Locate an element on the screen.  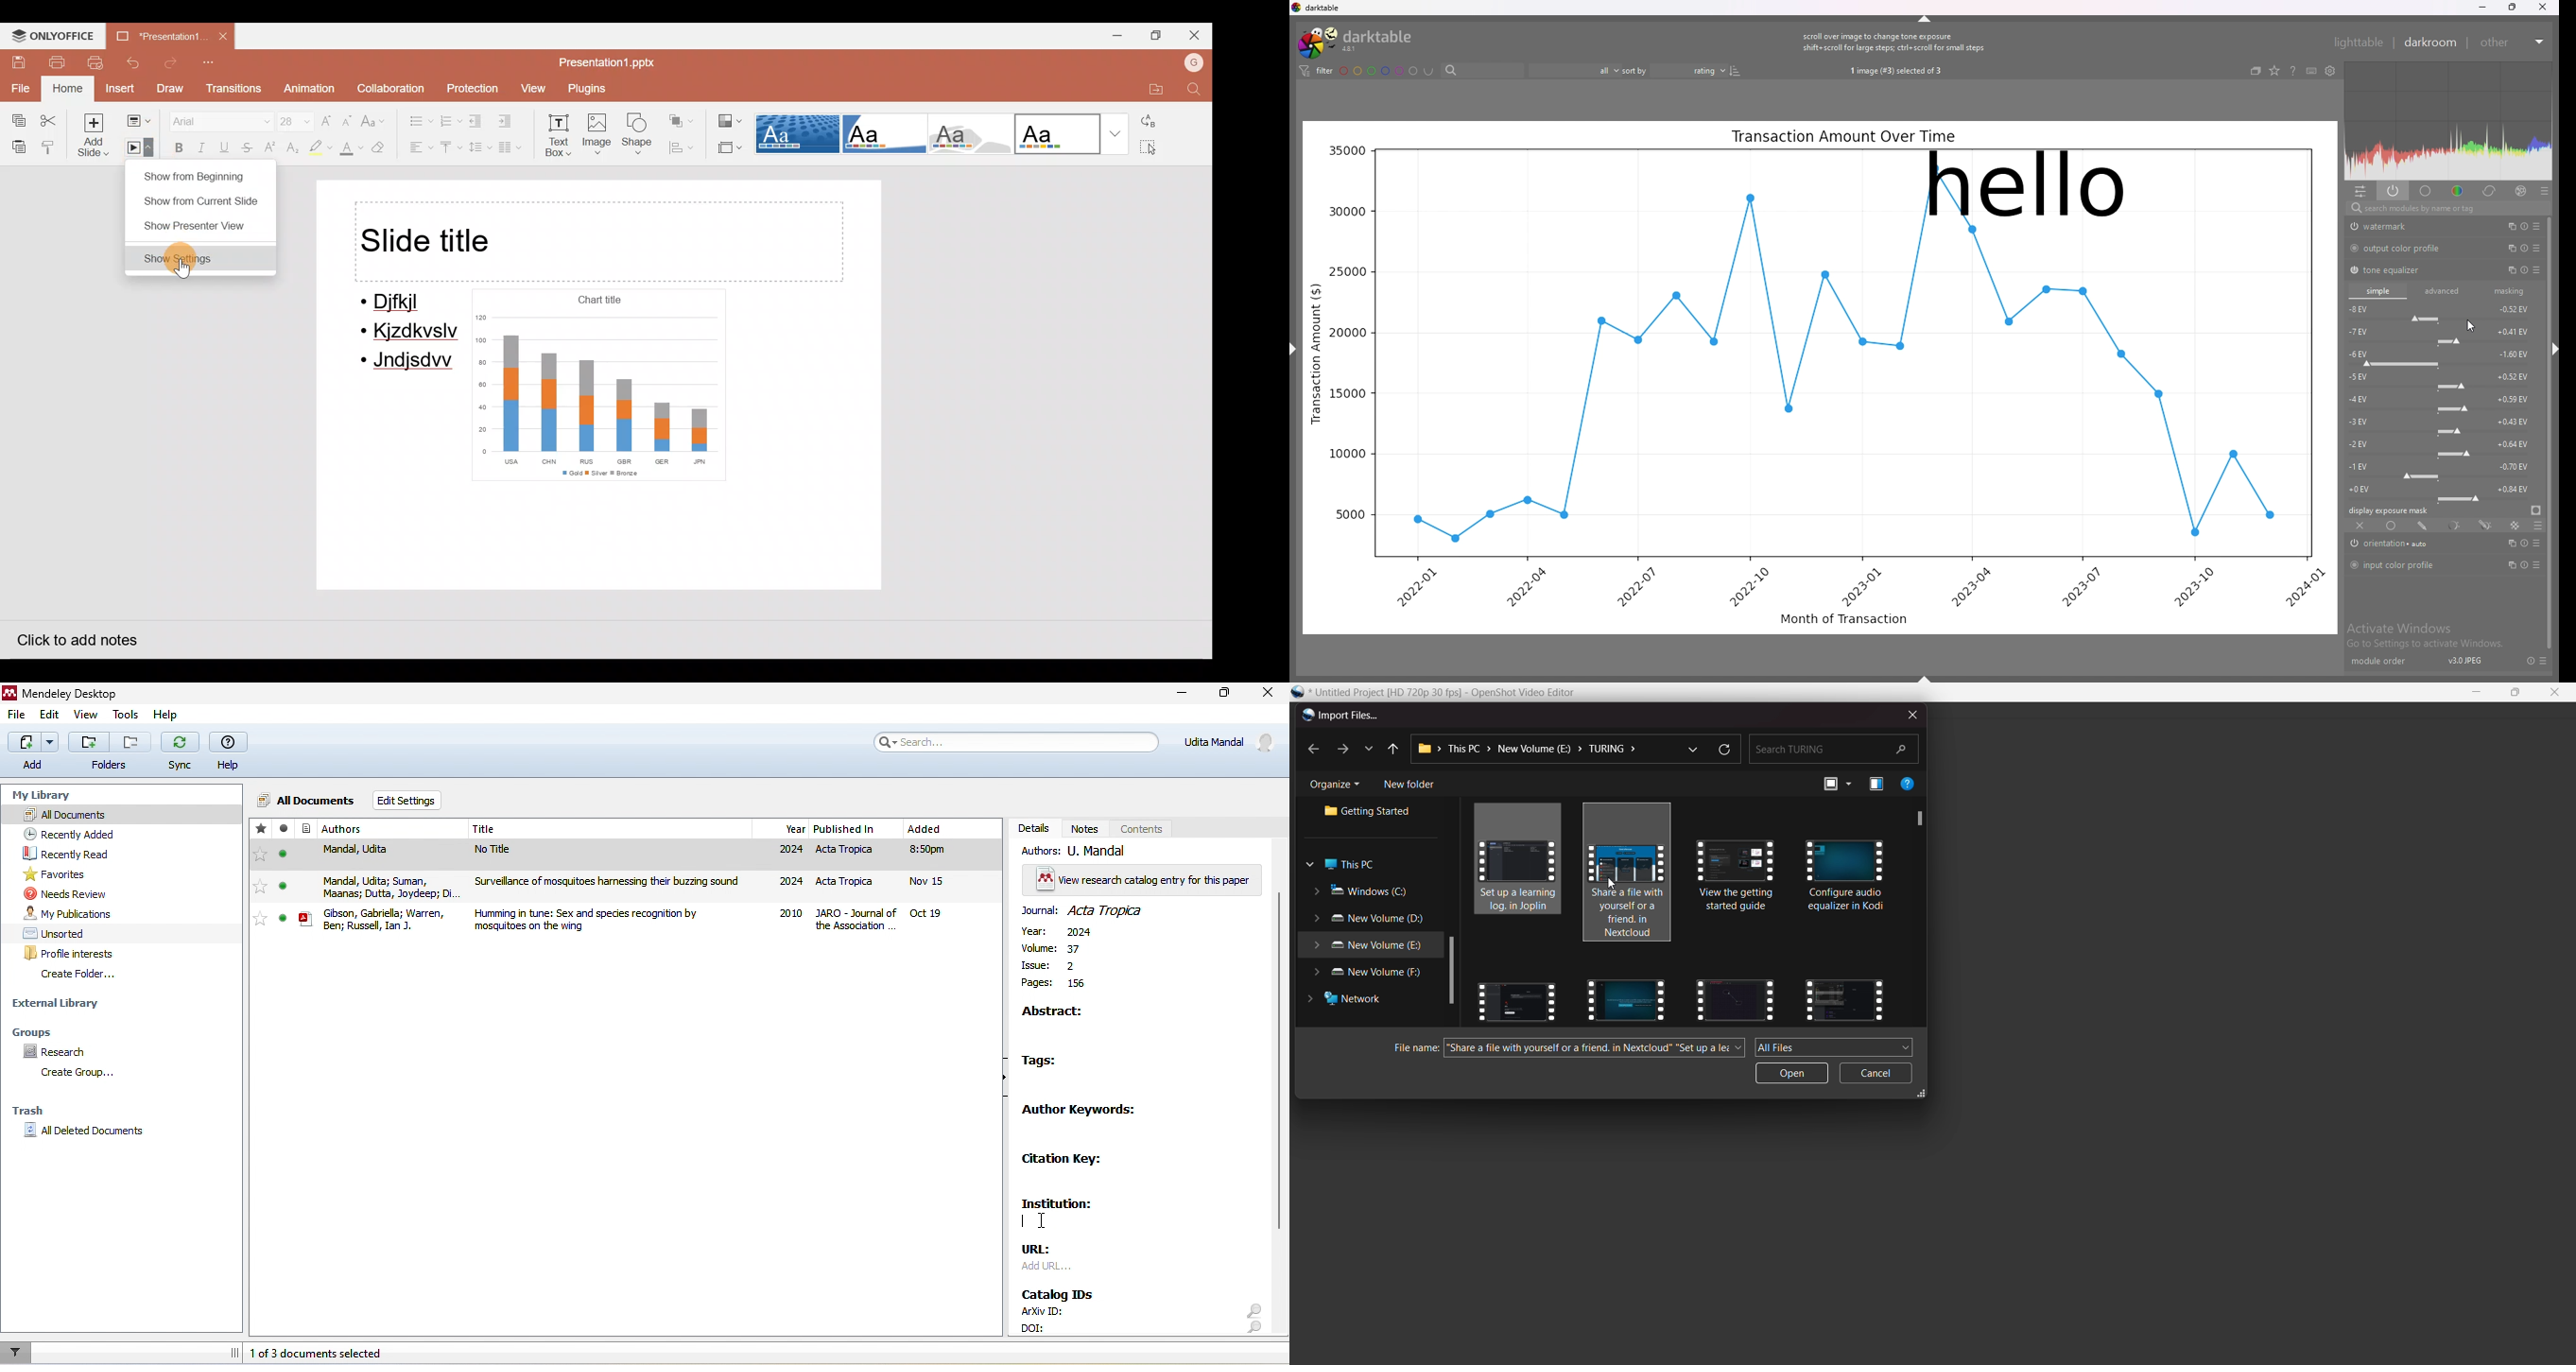
2023-04 is located at coordinates (1971, 586).